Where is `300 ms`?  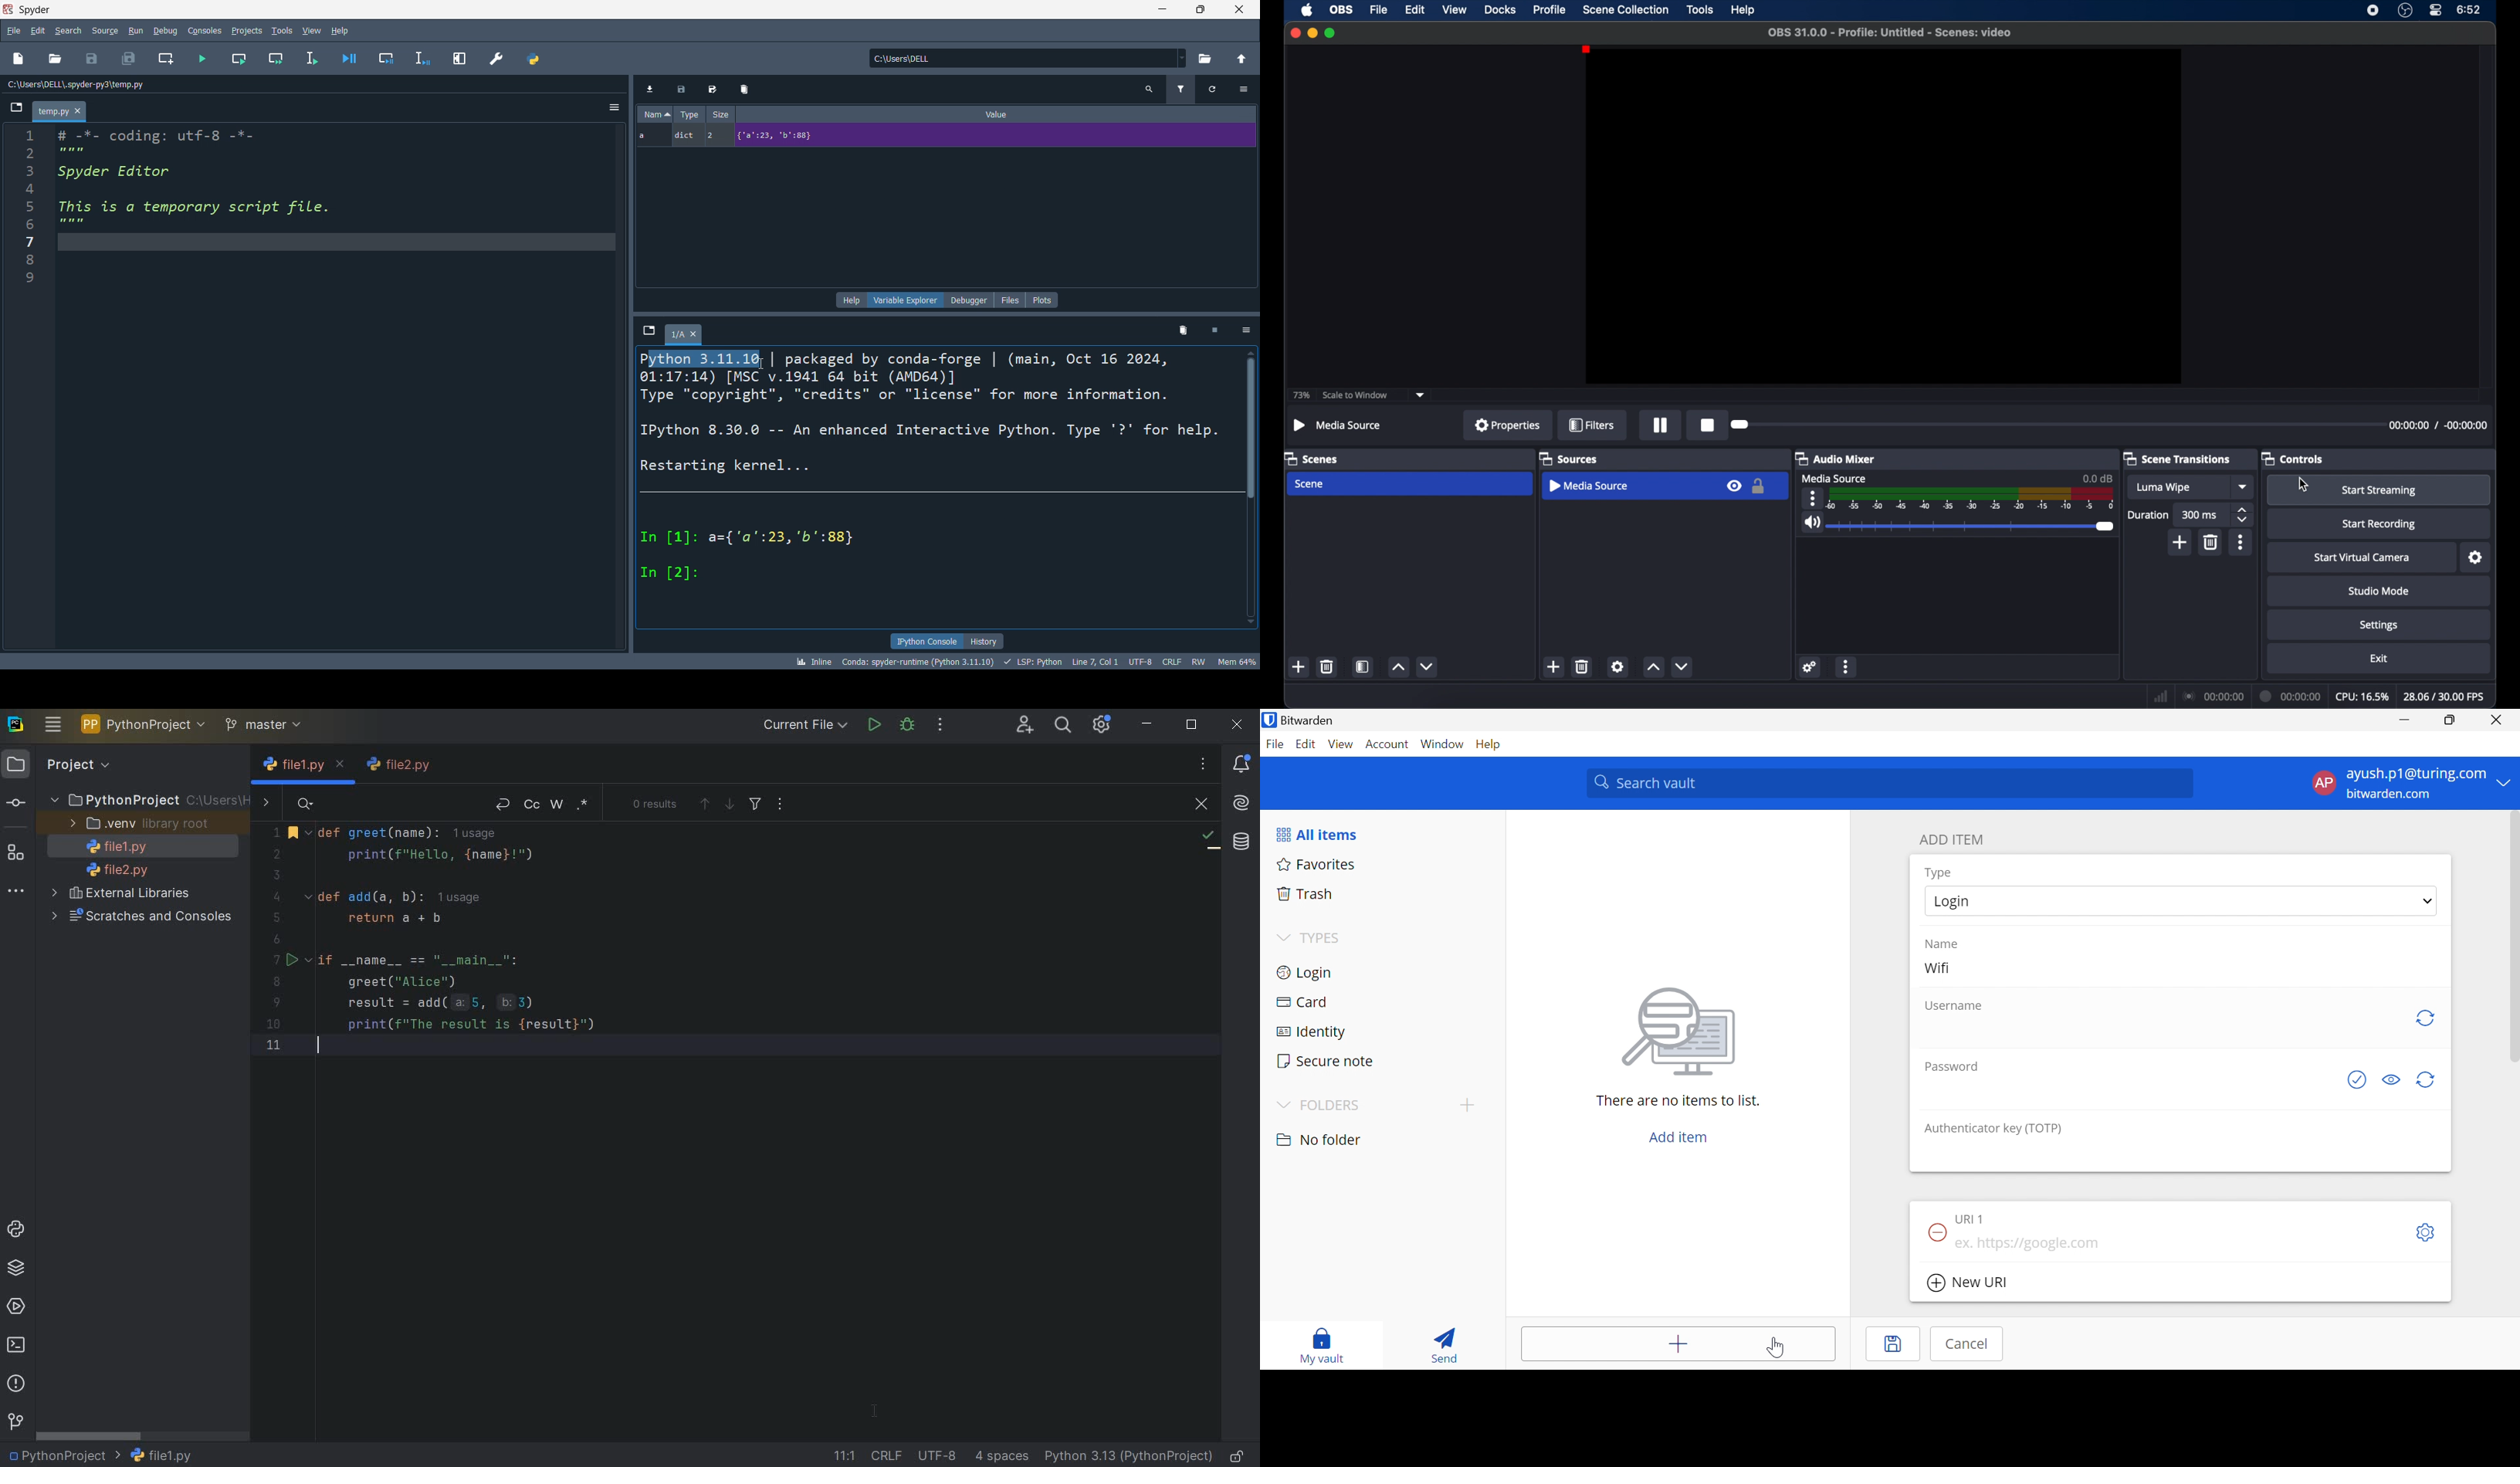 300 ms is located at coordinates (2200, 515).